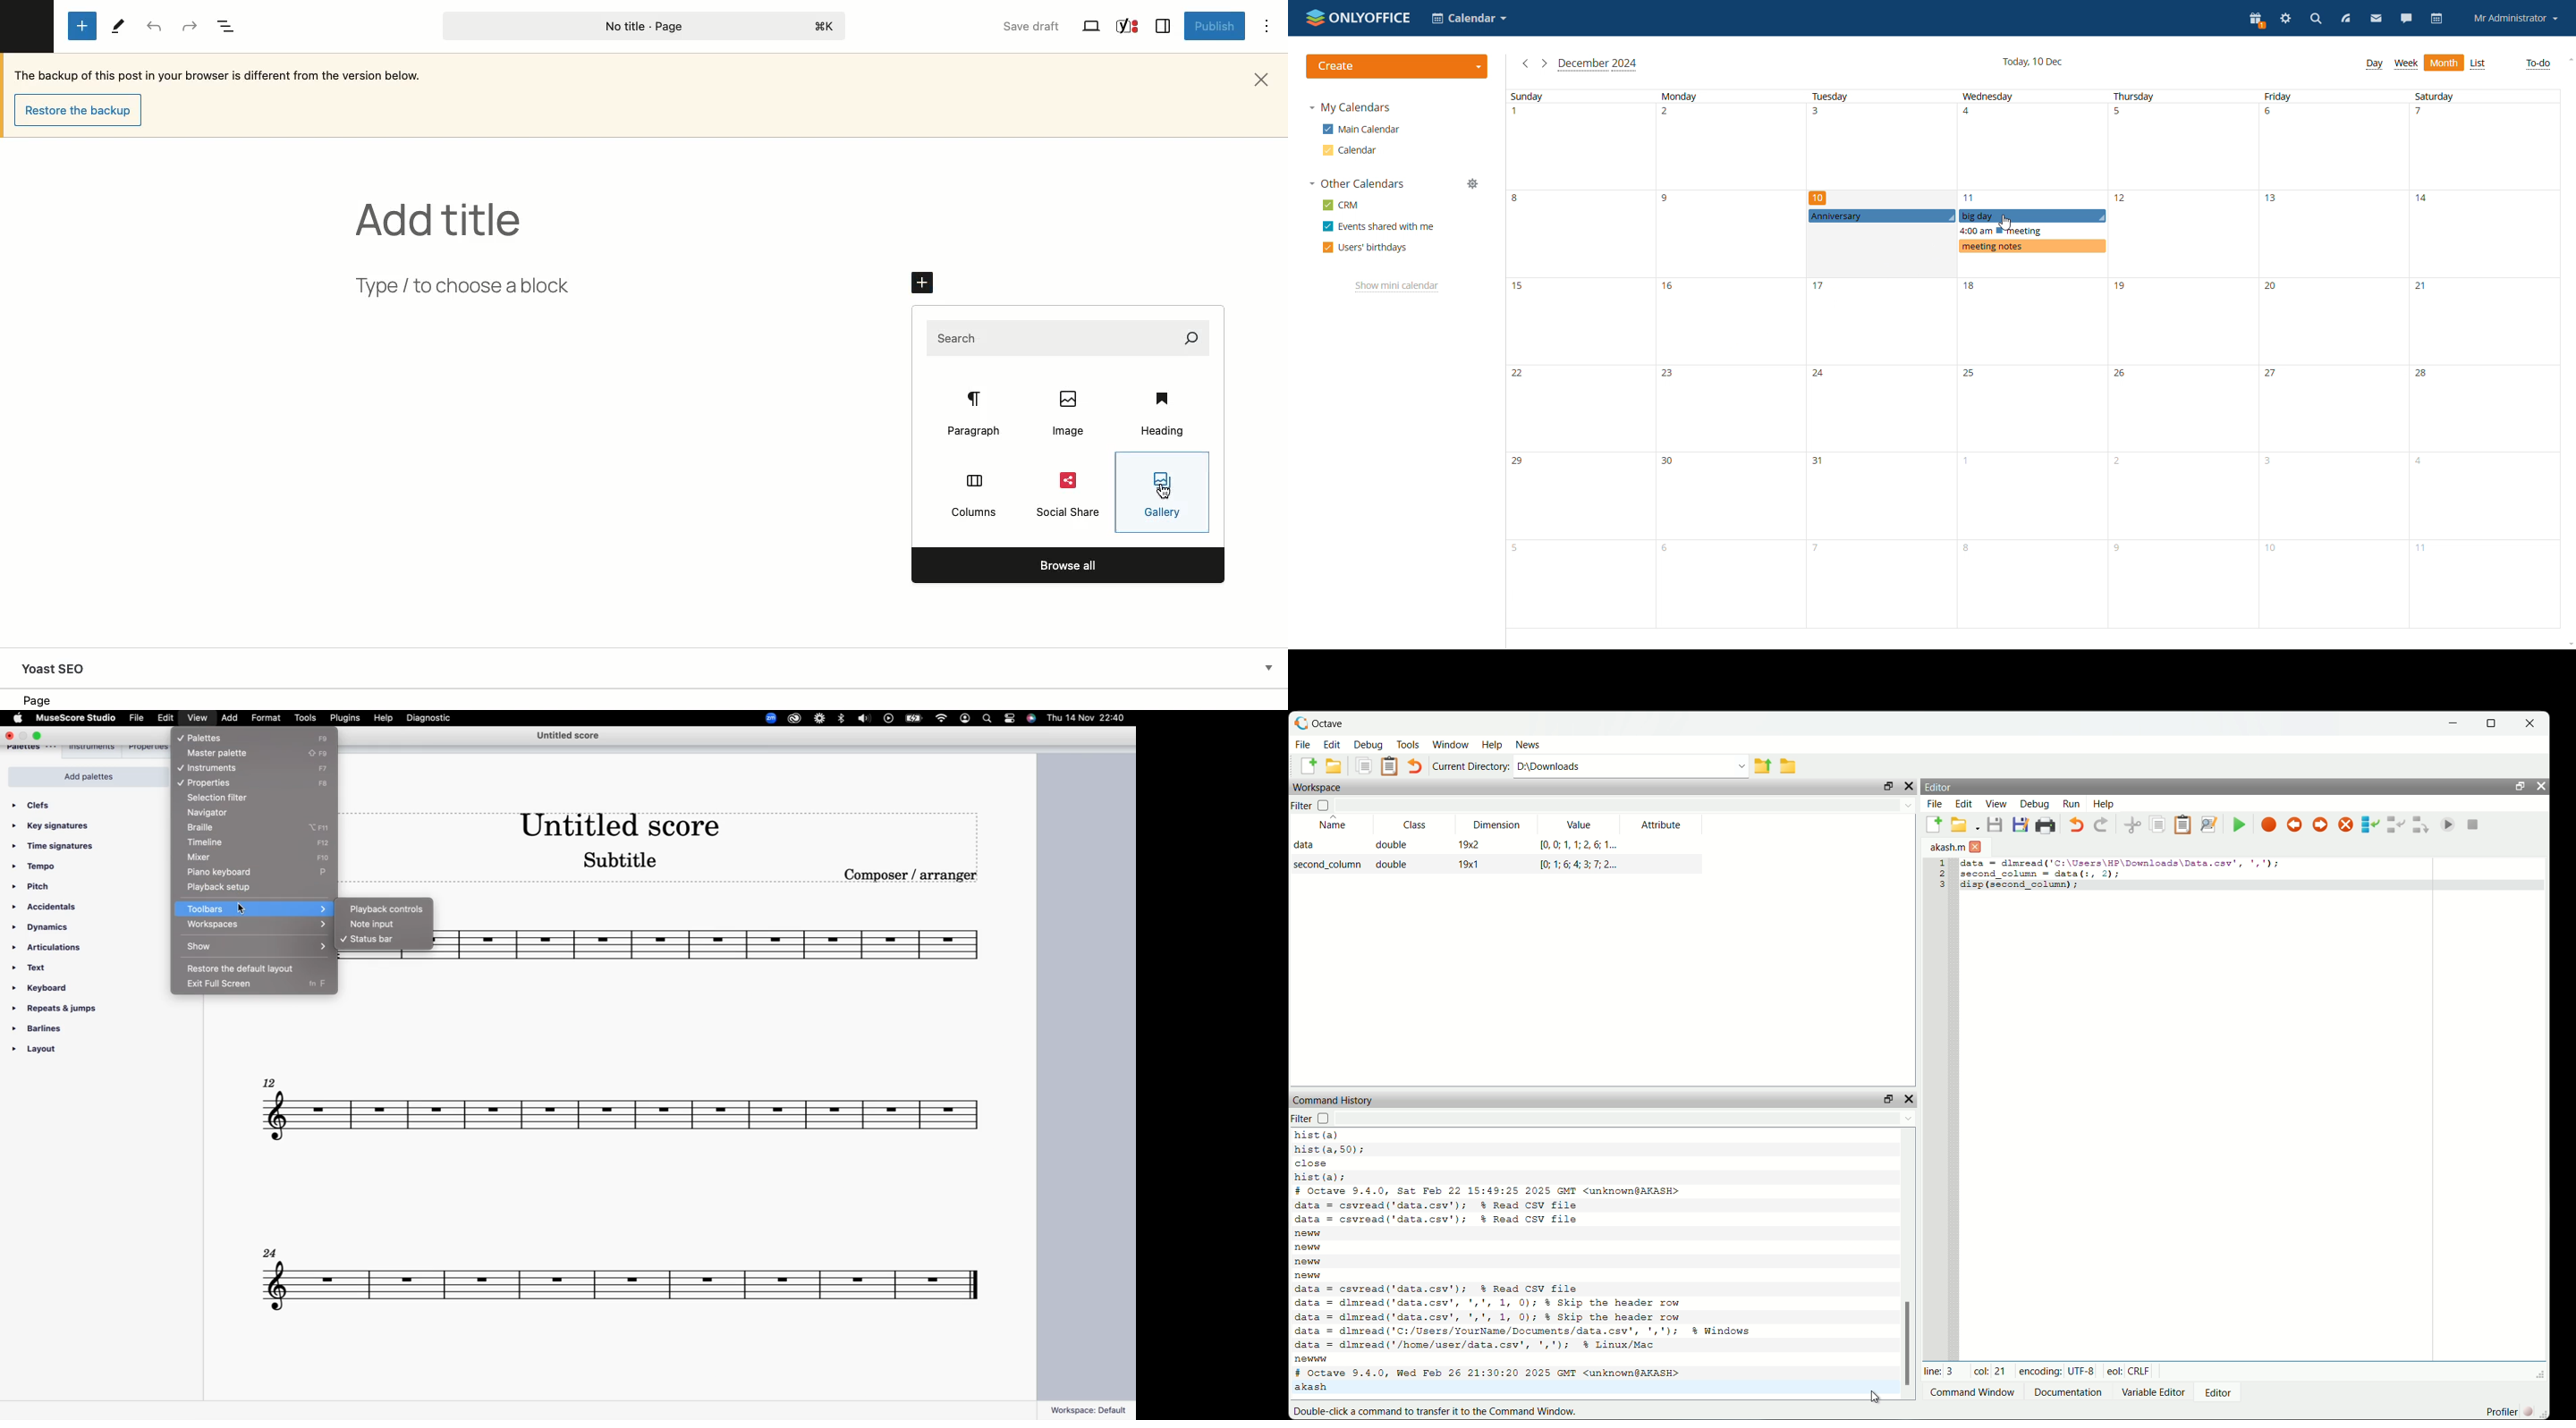  I want to click on news, so click(1530, 744).